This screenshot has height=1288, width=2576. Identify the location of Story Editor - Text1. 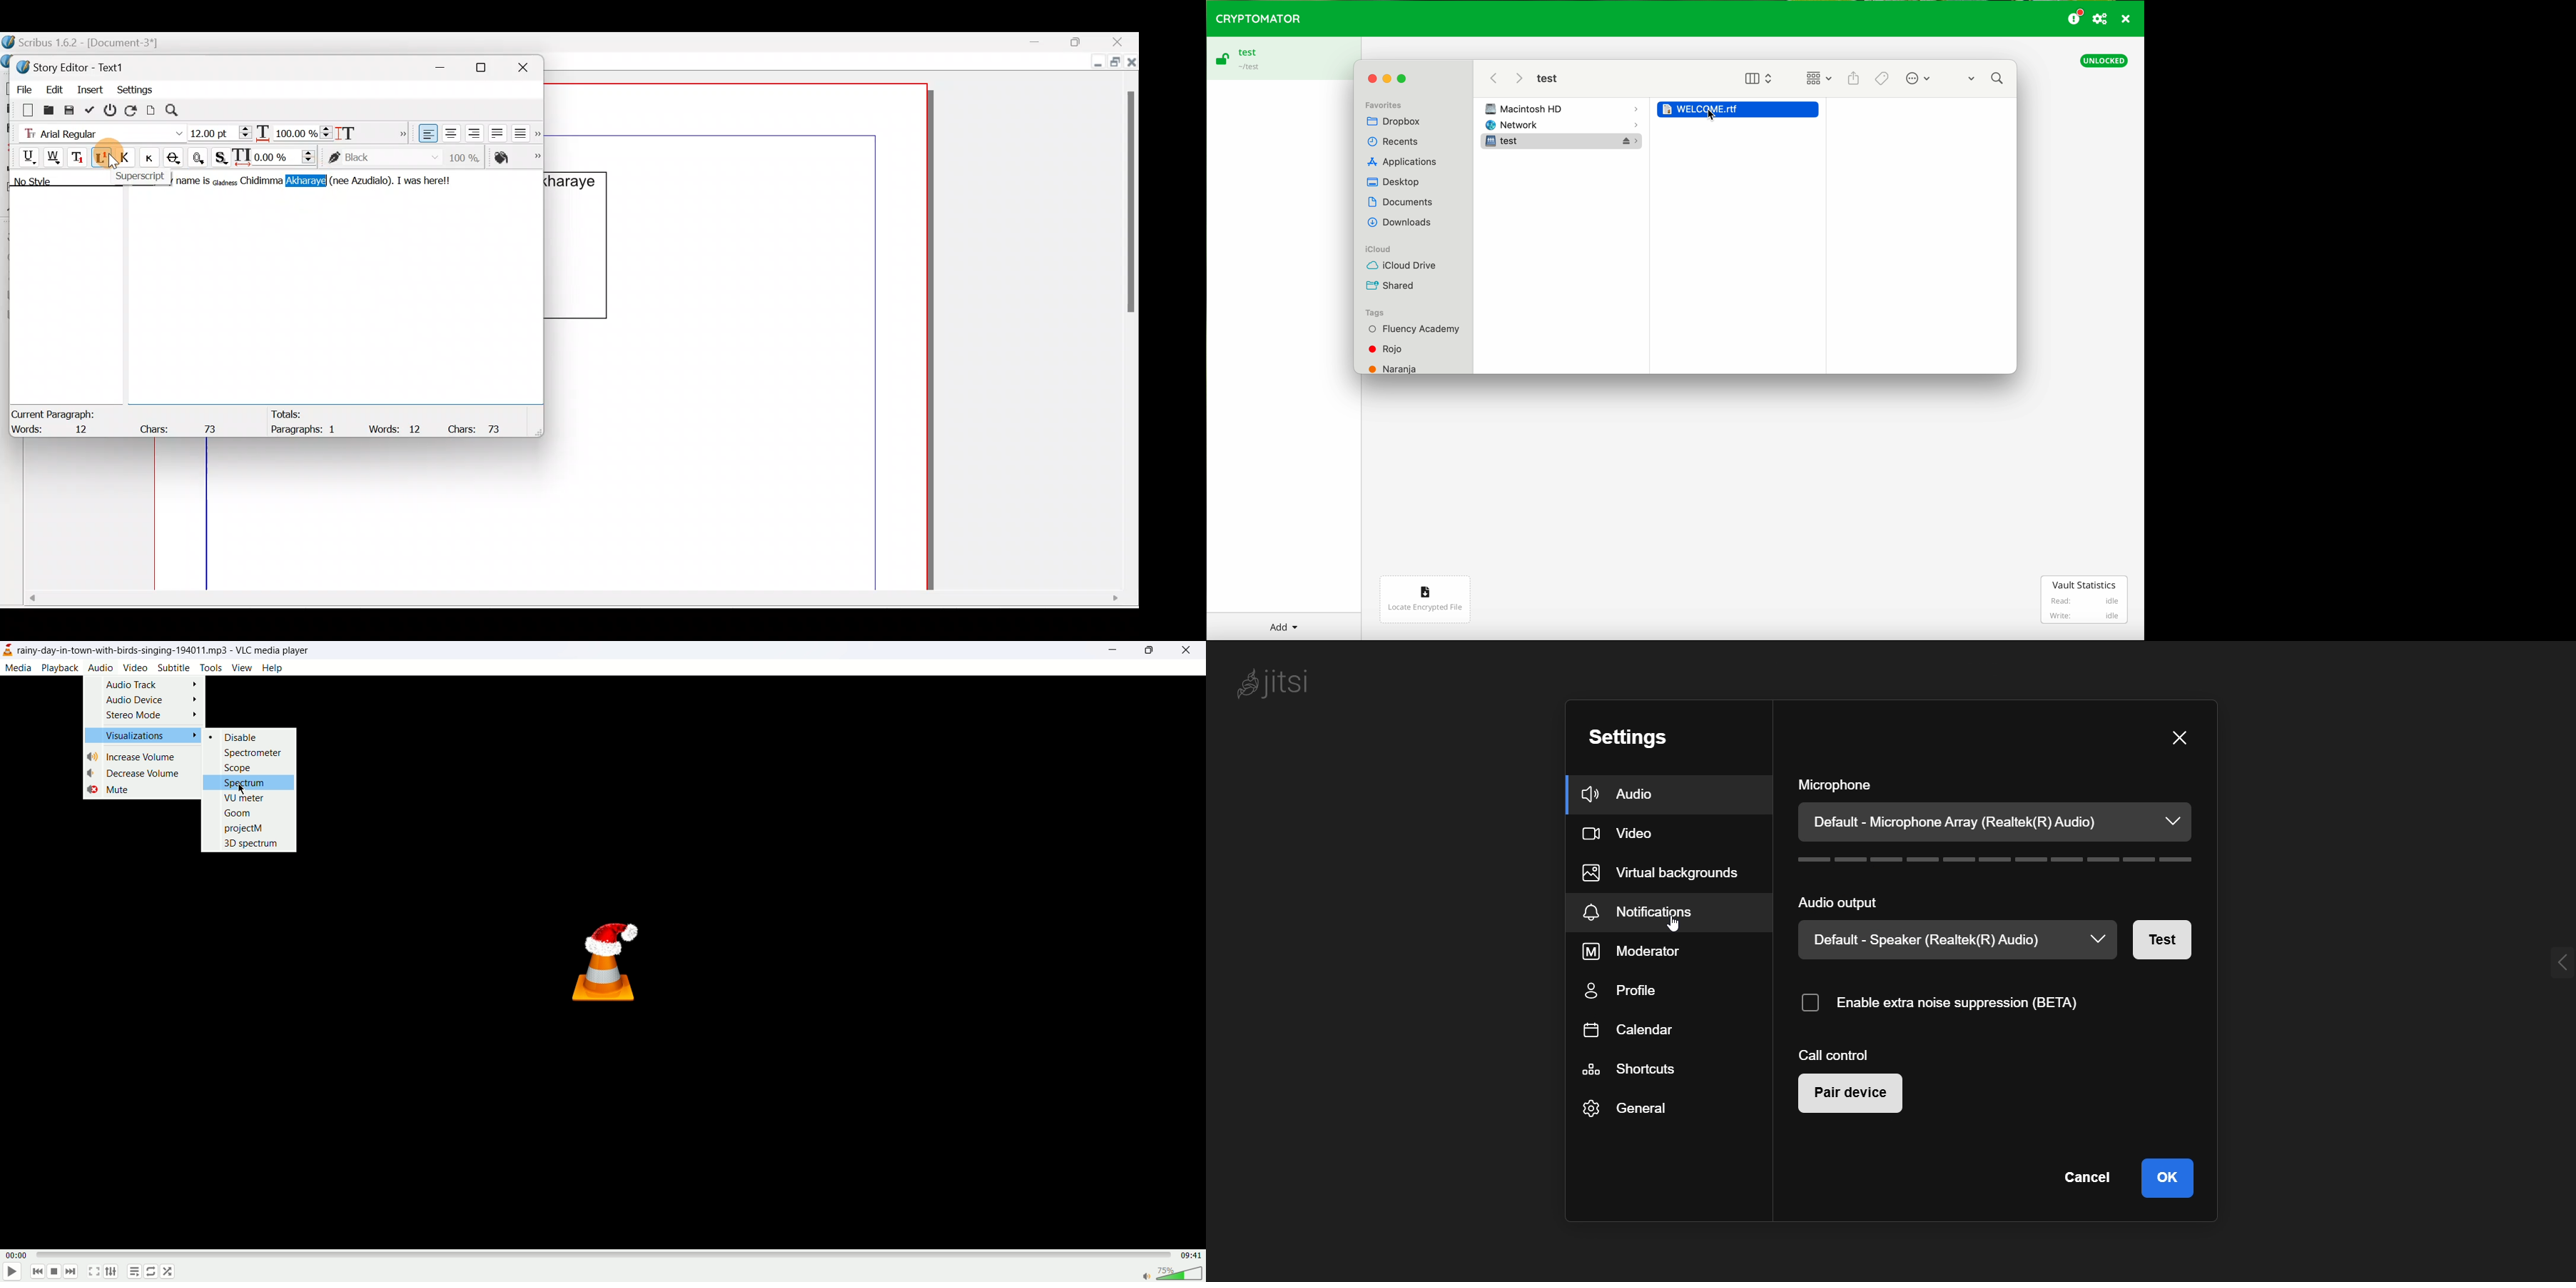
(74, 66).